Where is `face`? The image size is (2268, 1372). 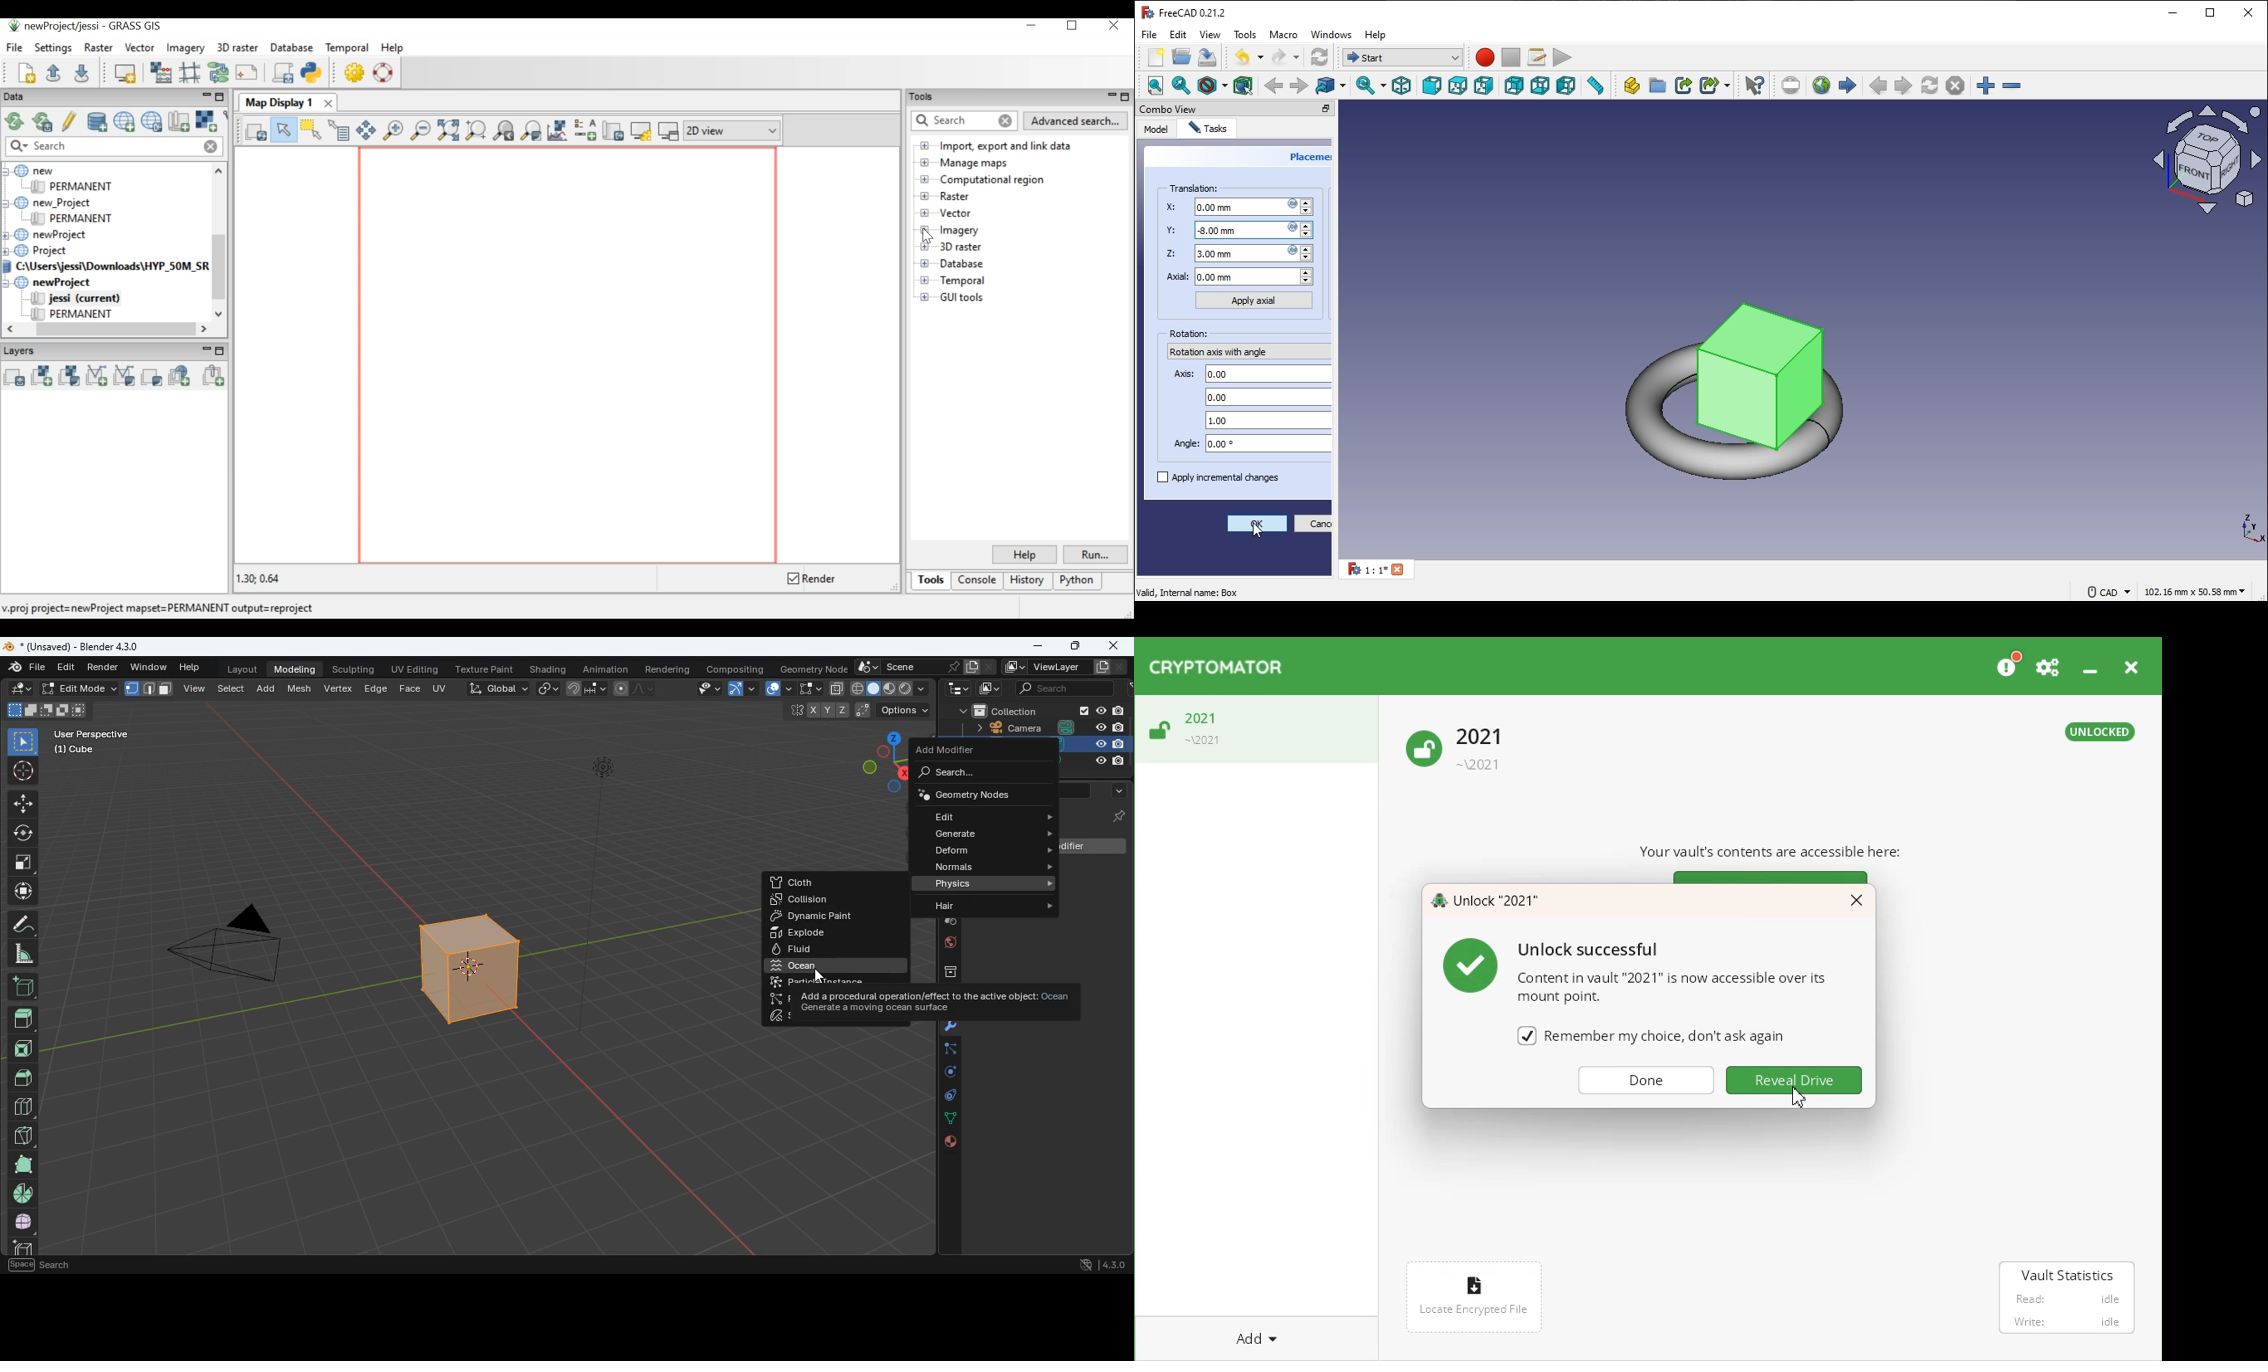 face is located at coordinates (409, 688).